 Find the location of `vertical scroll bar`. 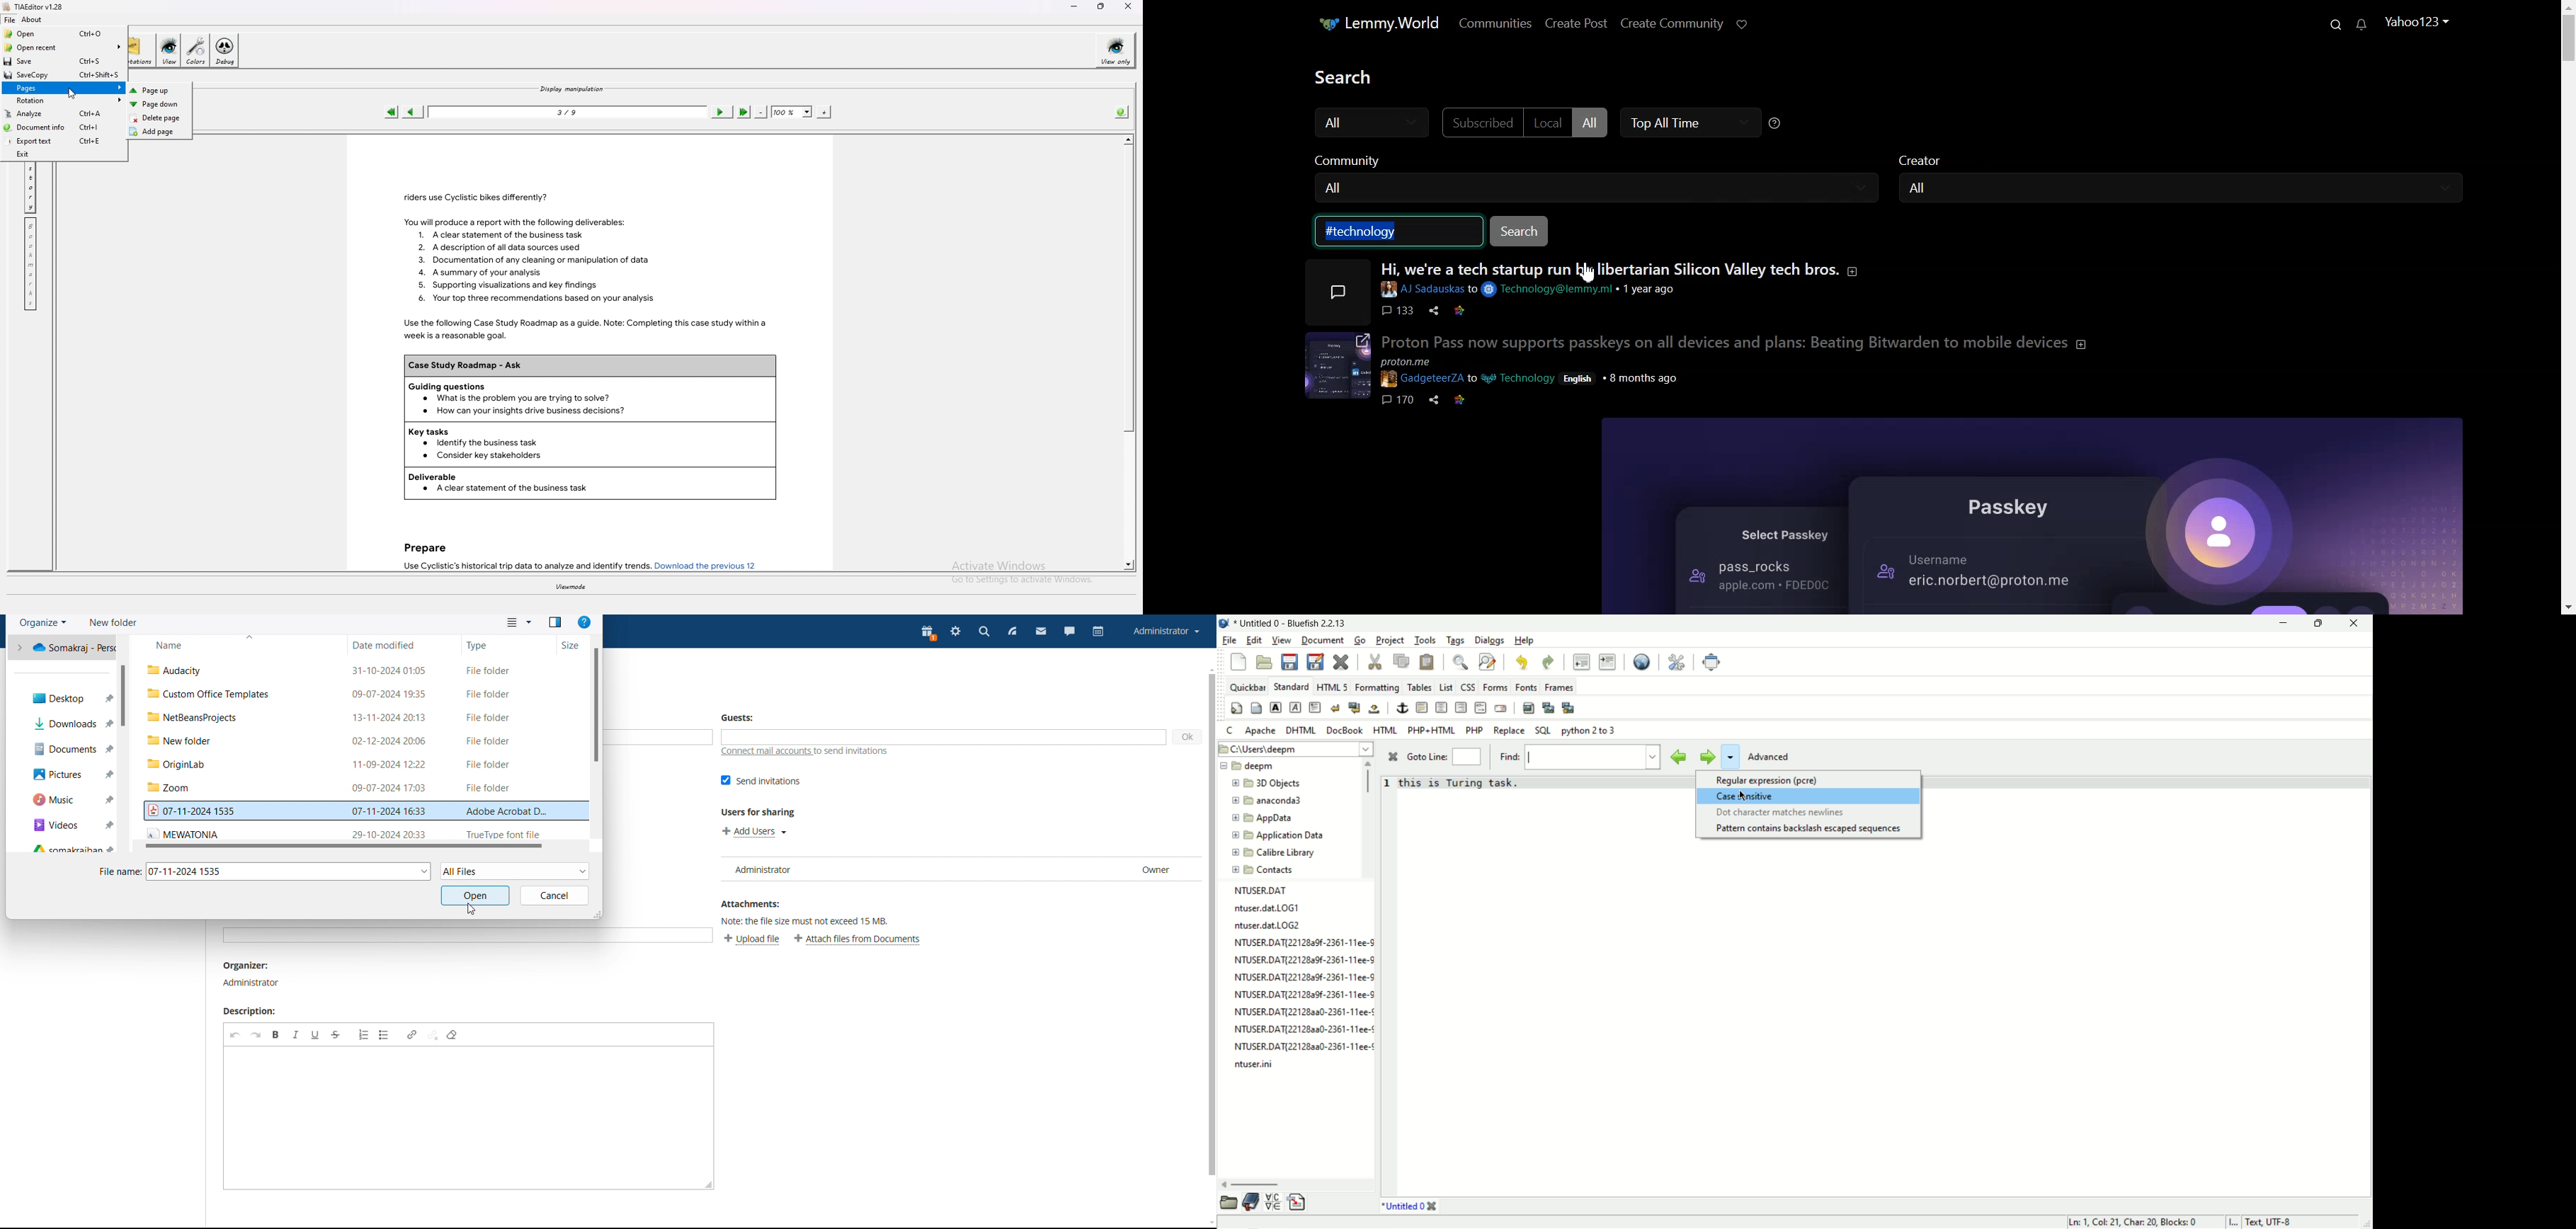

vertical scroll bar is located at coordinates (1371, 778).